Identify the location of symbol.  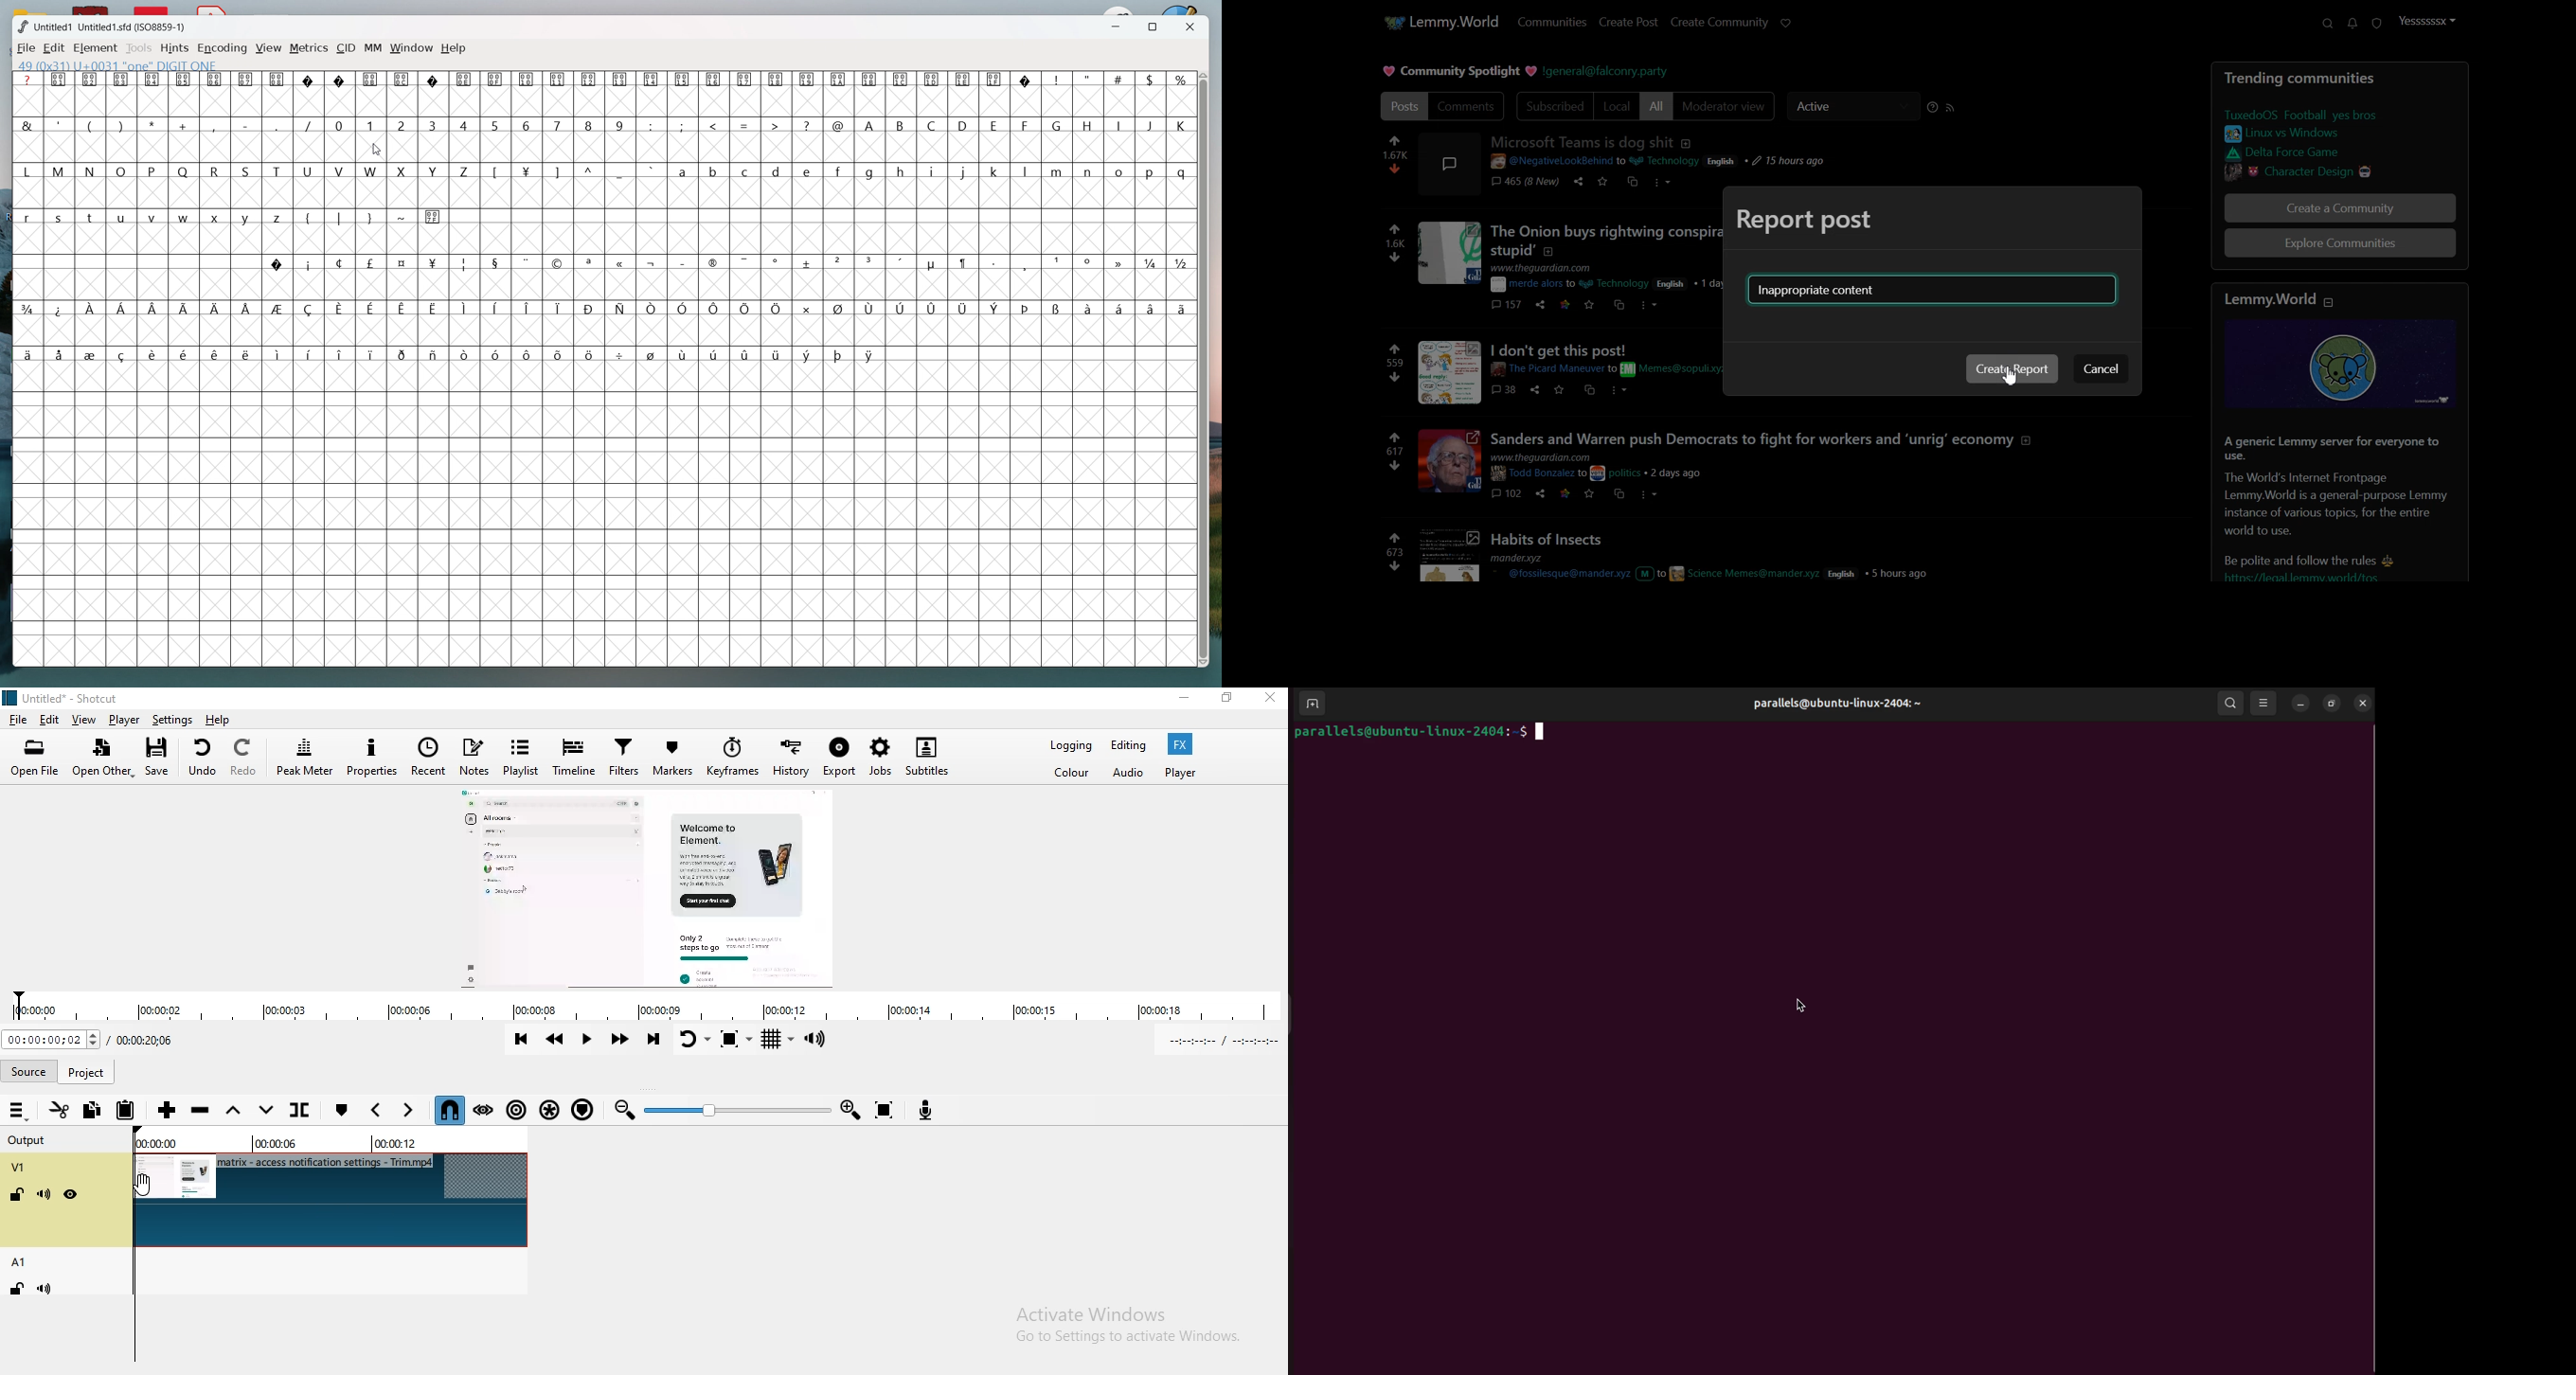
(121, 79).